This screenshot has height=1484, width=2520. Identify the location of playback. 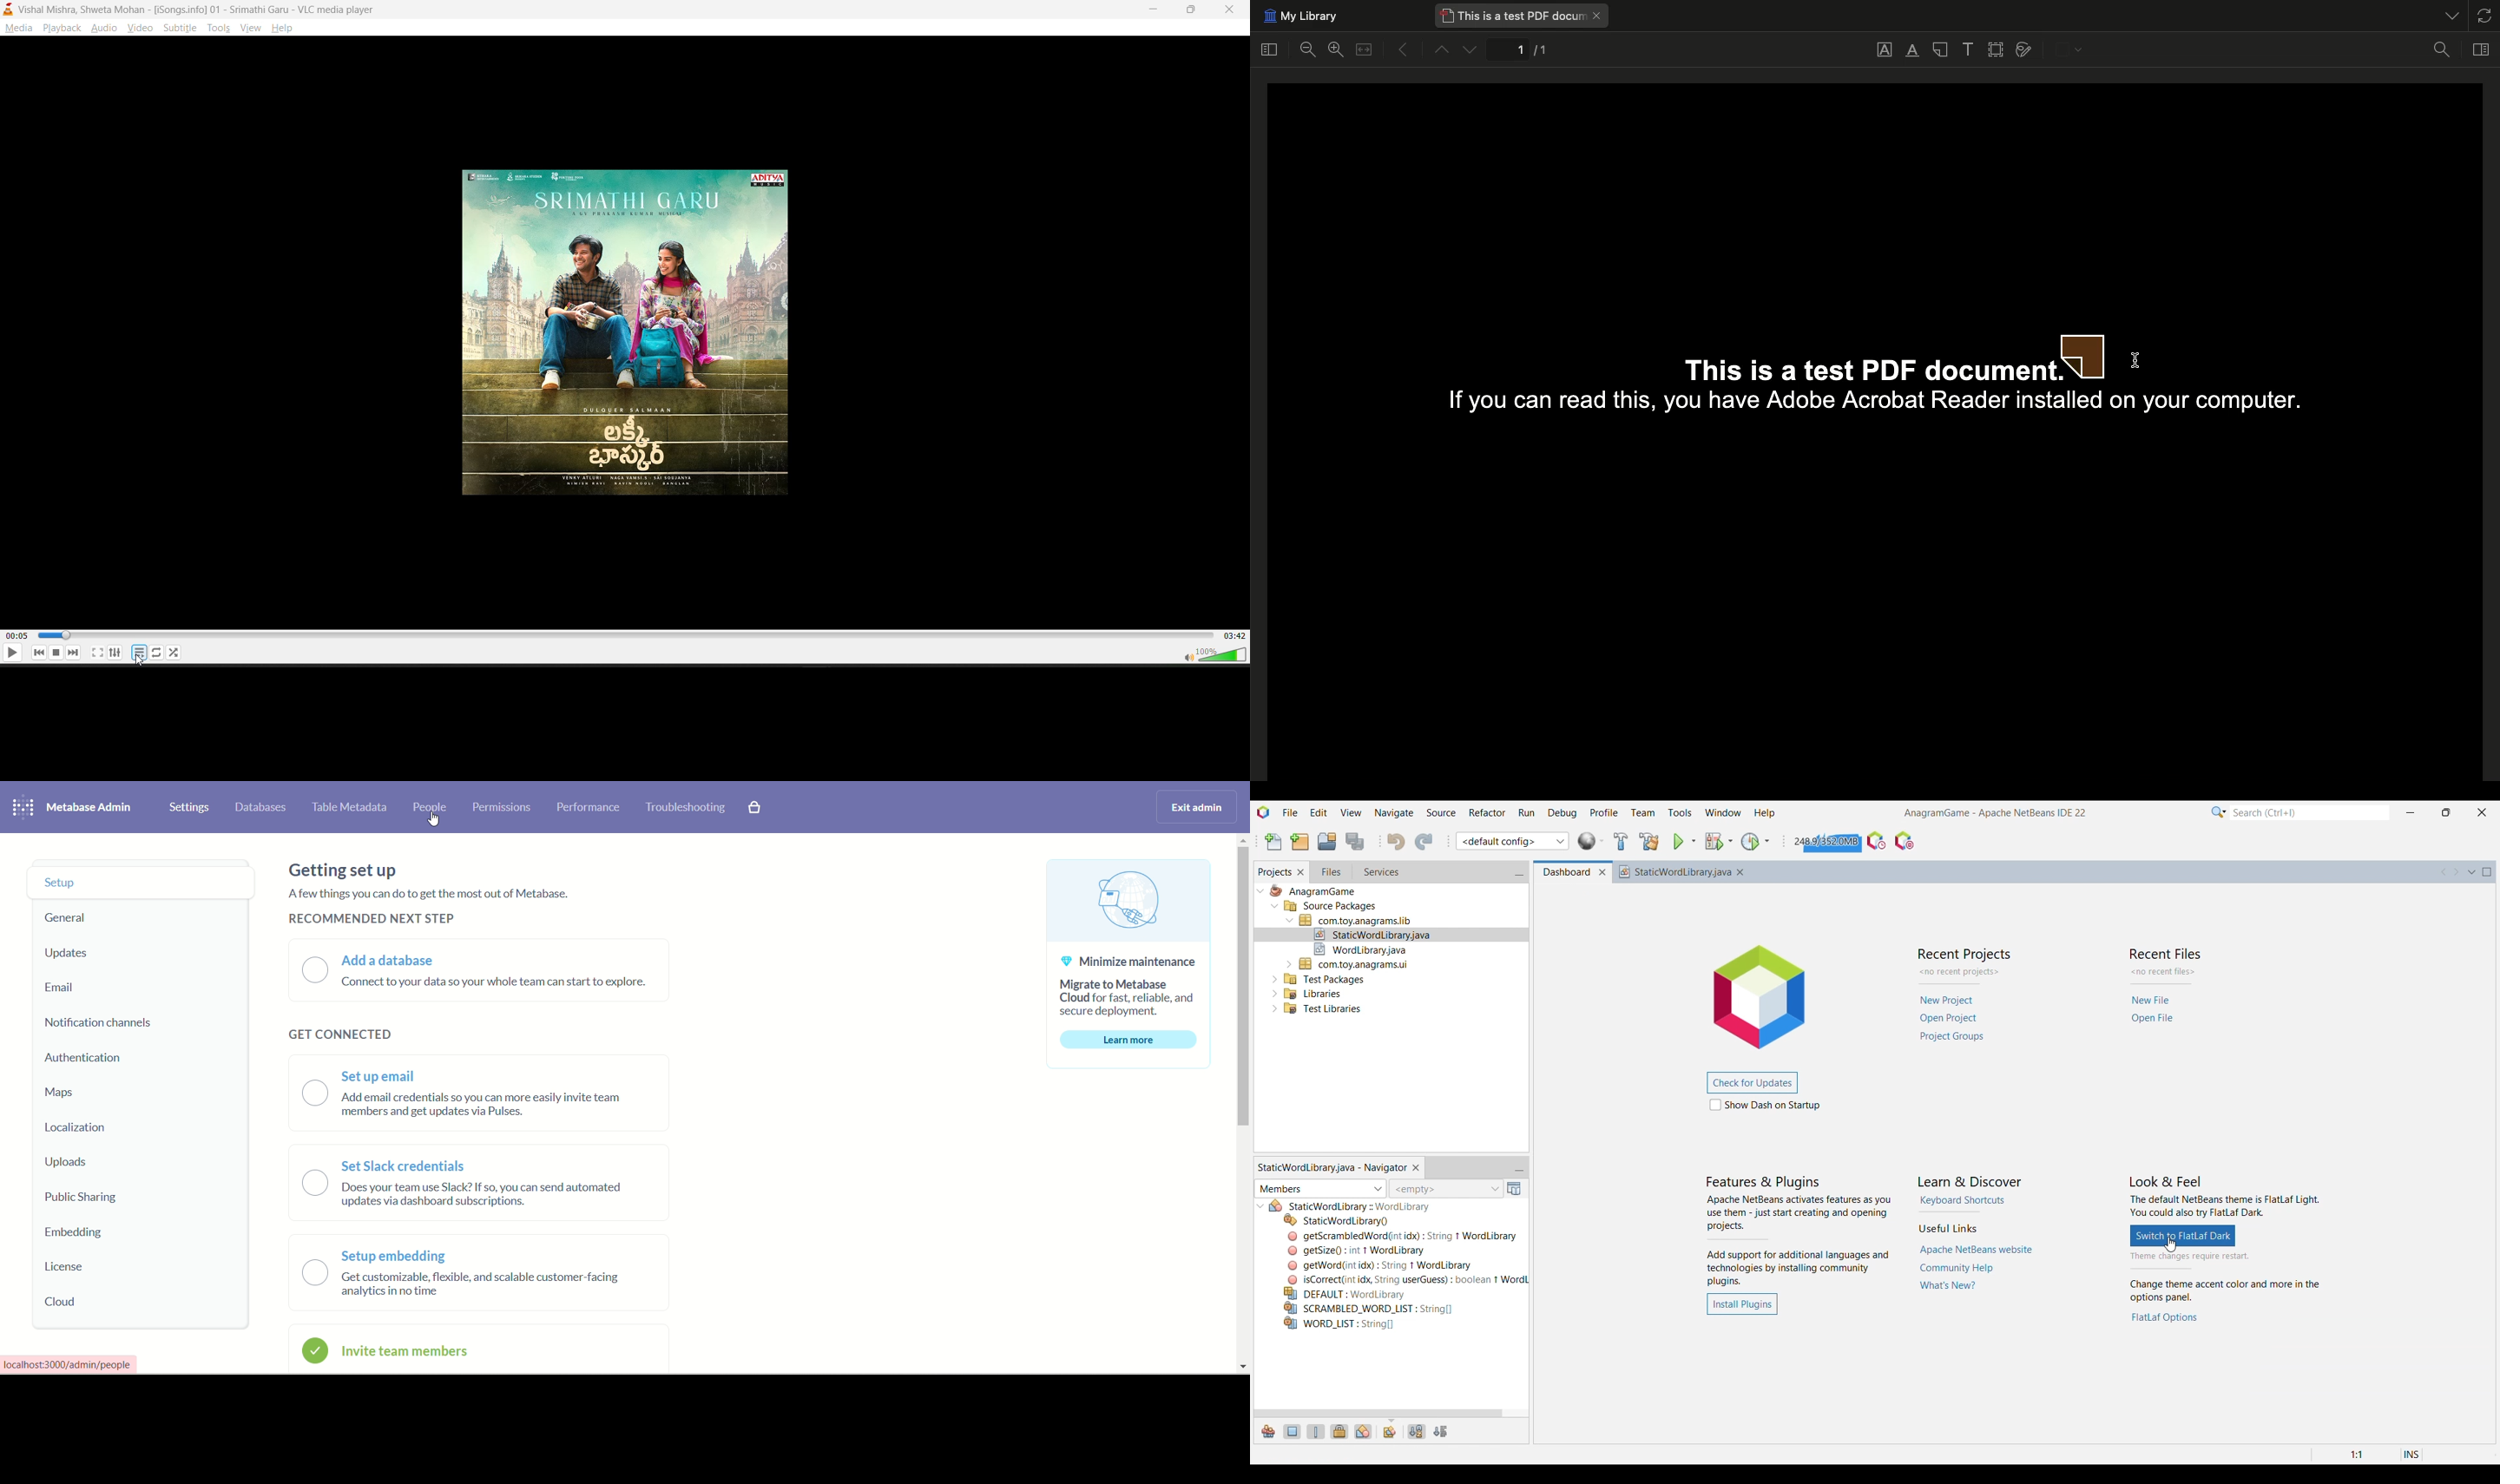
(61, 28).